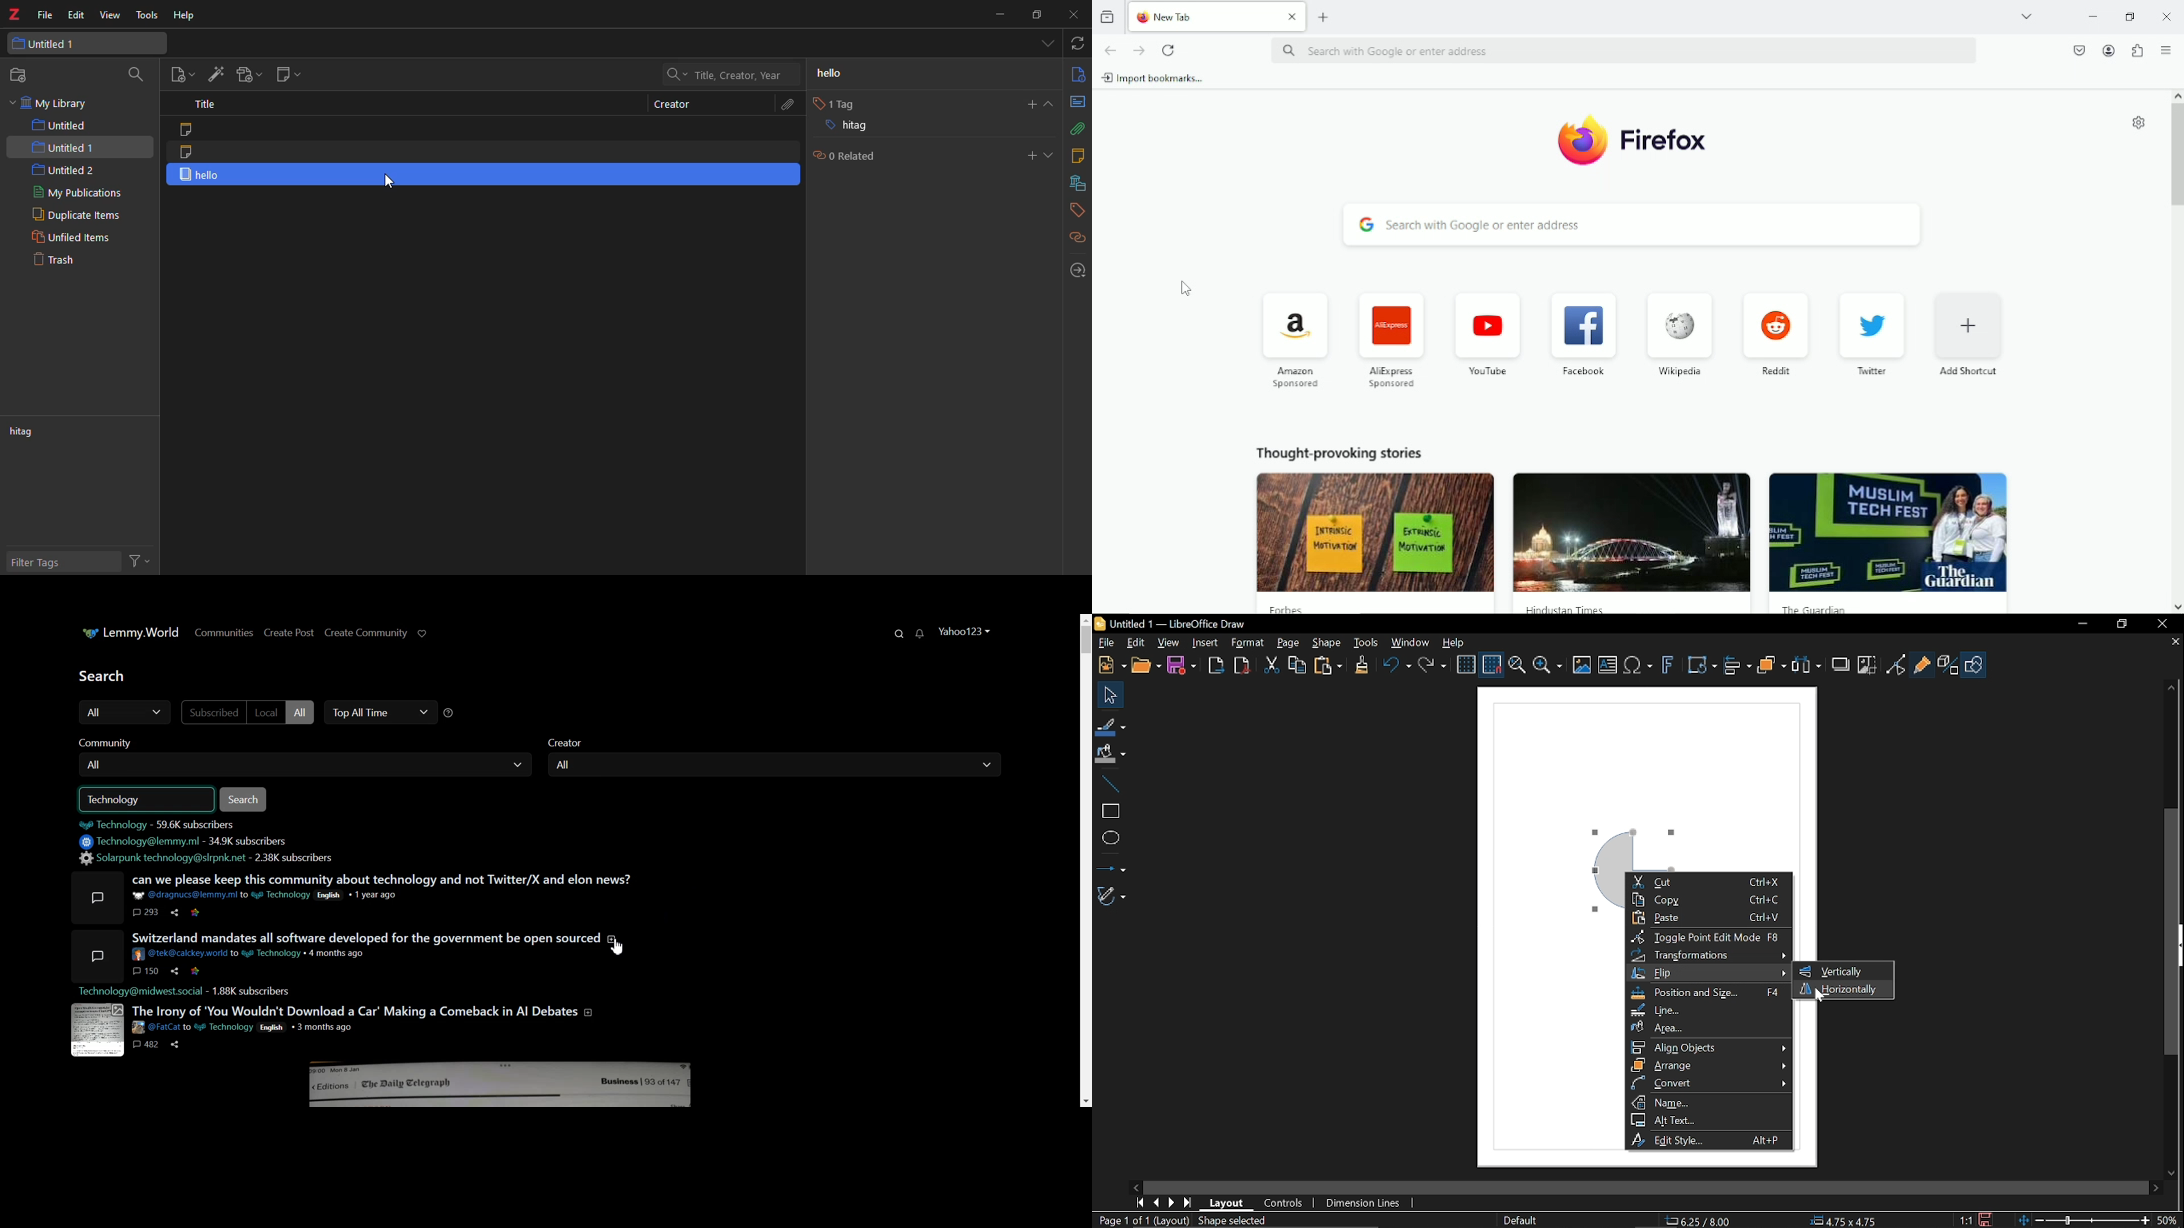  What do you see at coordinates (1807, 666) in the screenshot?
I see `Select at least three objects to distribute` at bounding box center [1807, 666].